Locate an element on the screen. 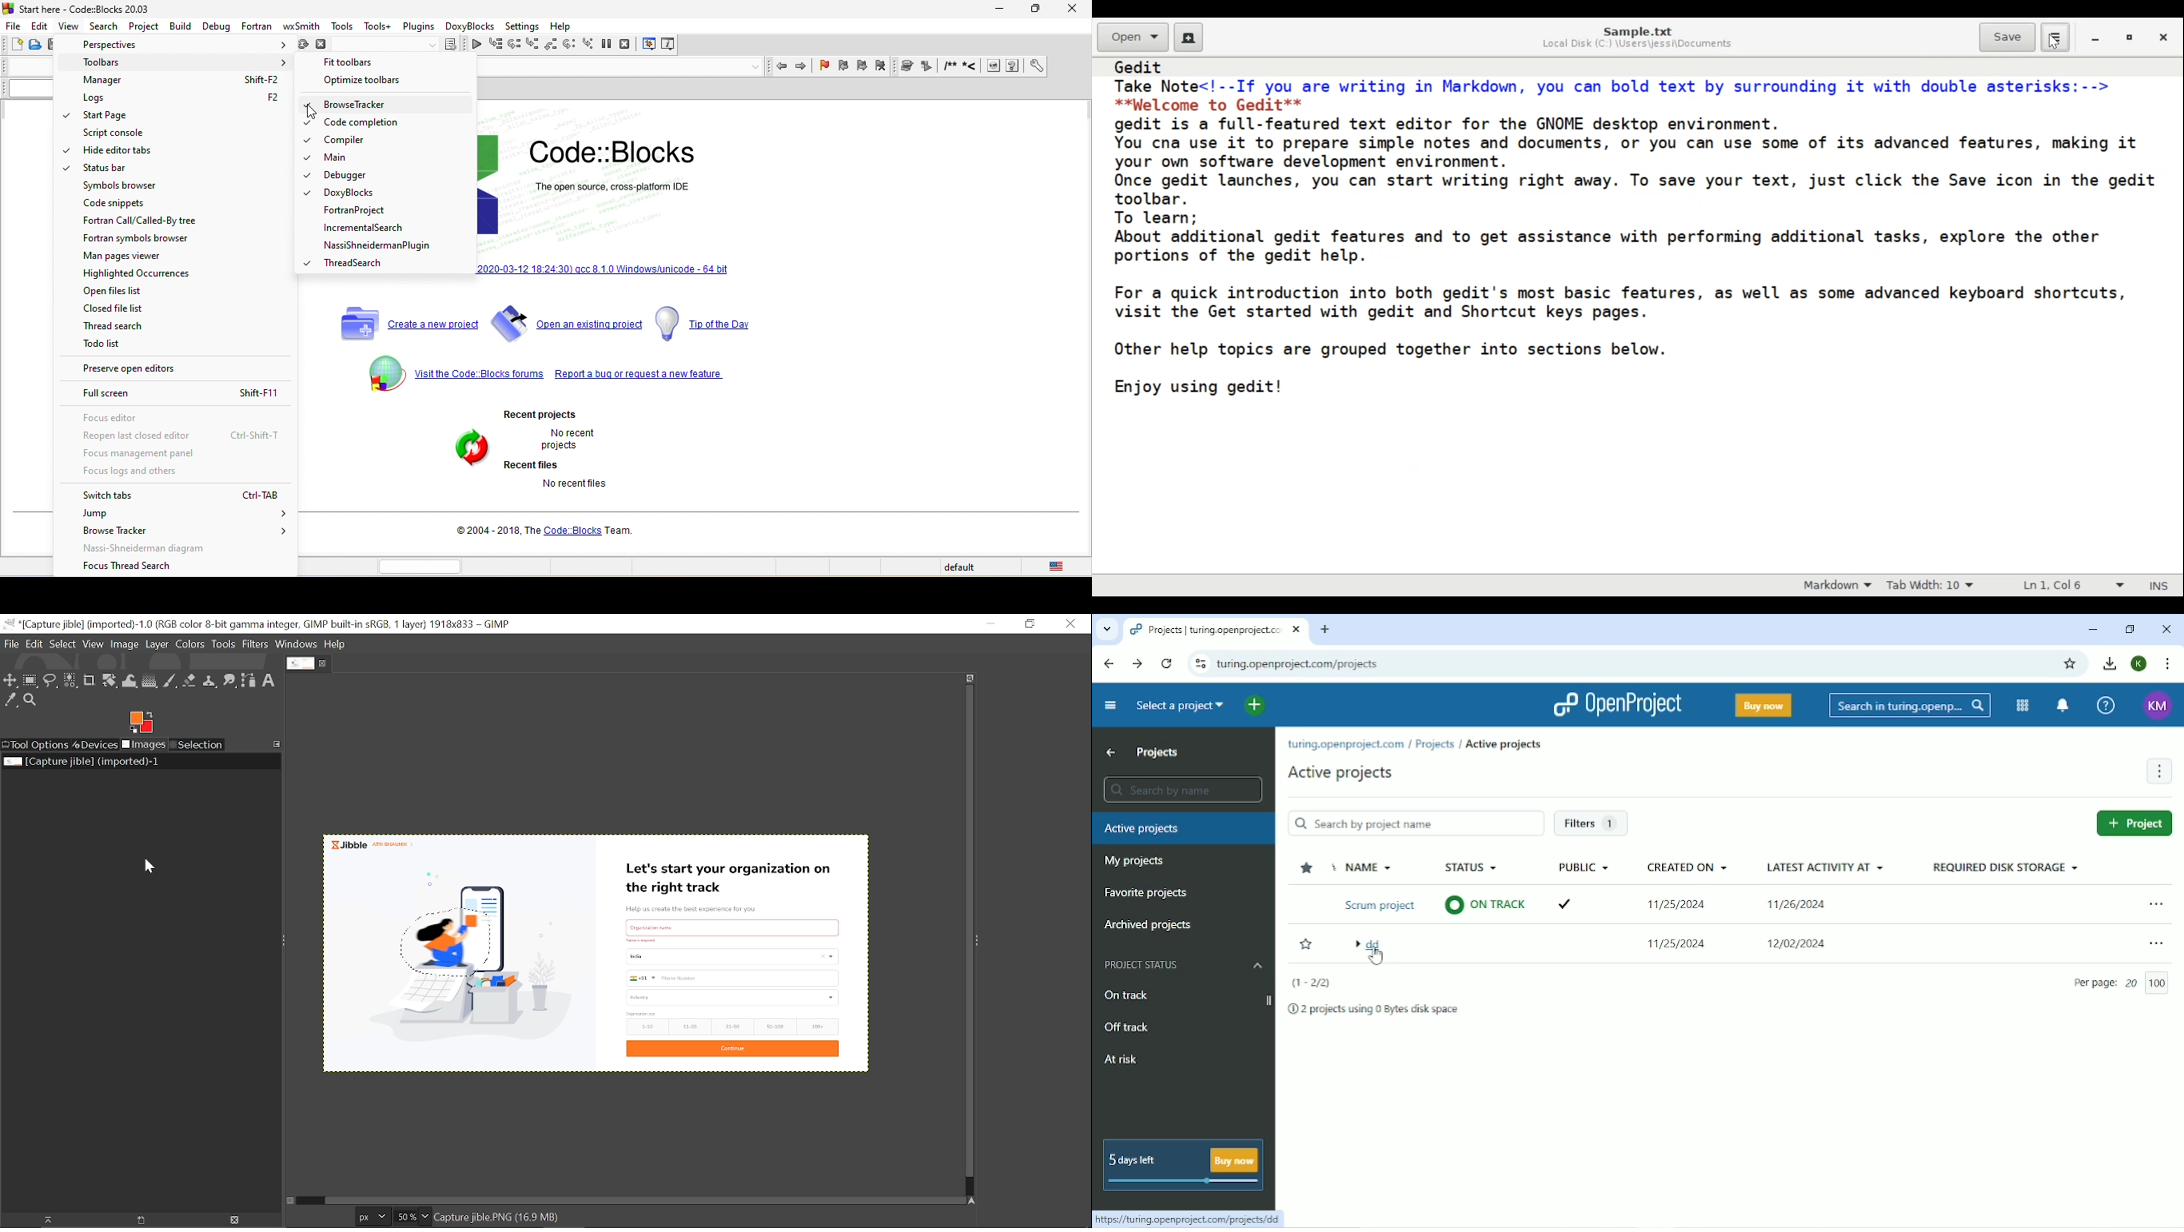 This screenshot has width=2184, height=1232. rebuild is located at coordinates (301, 47).